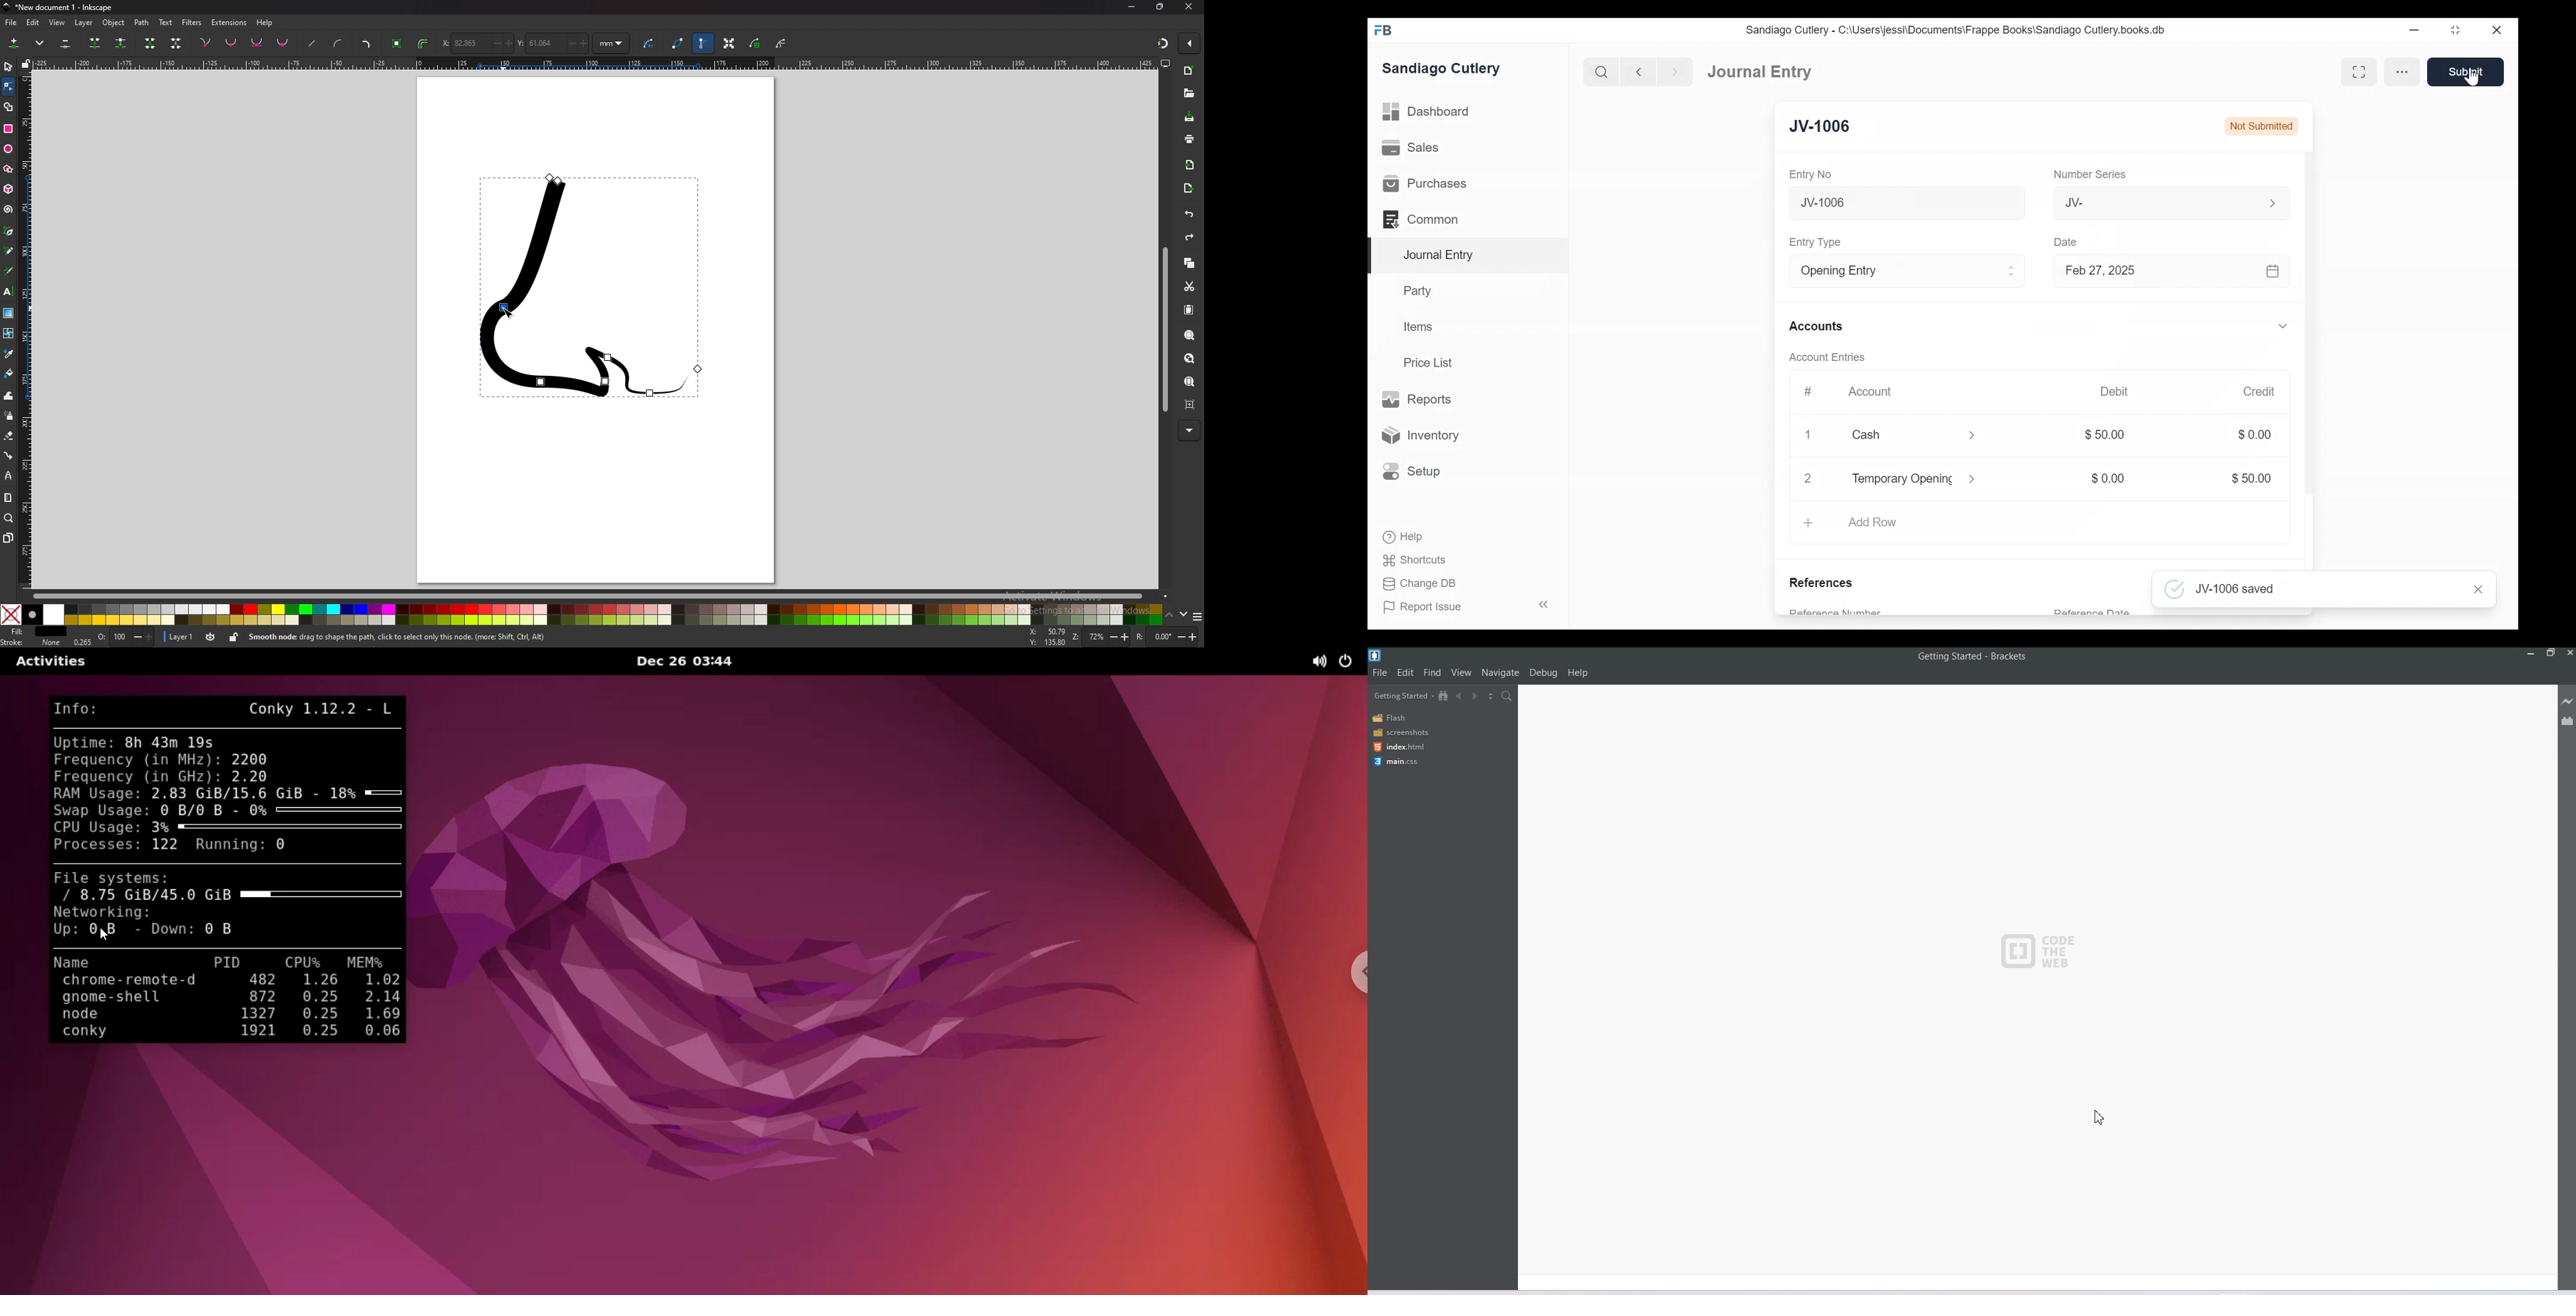  Describe the element at coordinates (1443, 70) in the screenshot. I see `Sandiago Cutlery` at that location.